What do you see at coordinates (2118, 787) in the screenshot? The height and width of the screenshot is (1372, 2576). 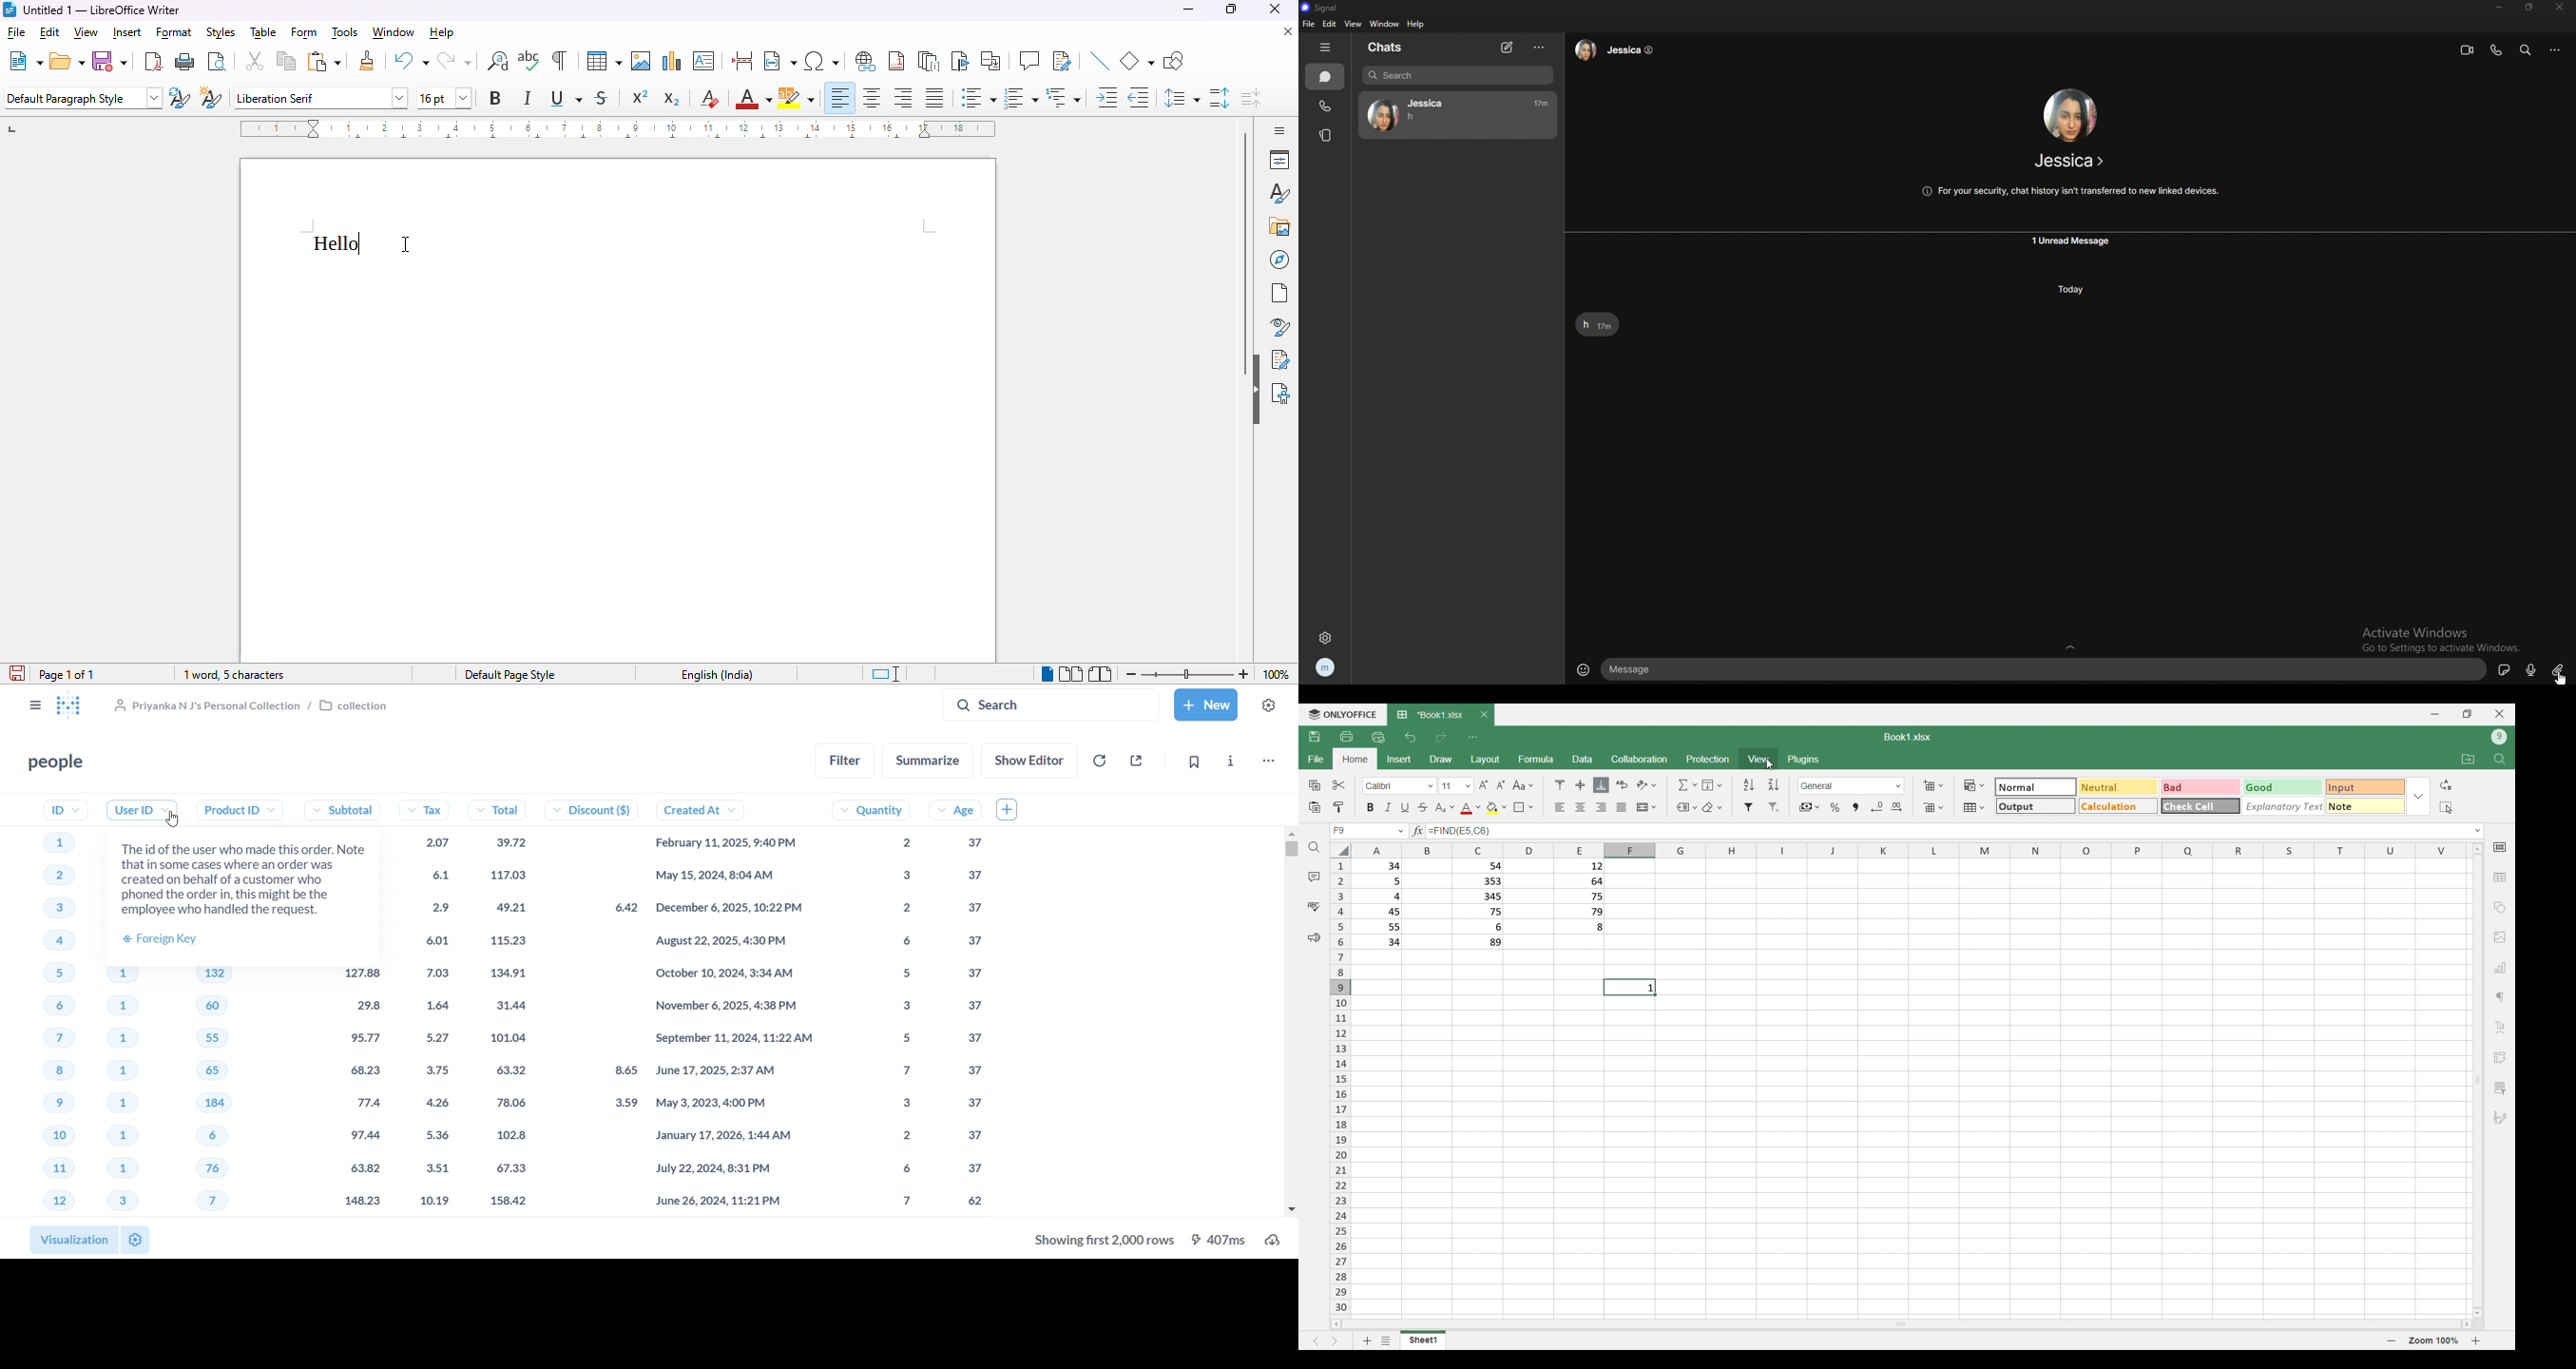 I see `Neutral cell` at bounding box center [2118, 787].